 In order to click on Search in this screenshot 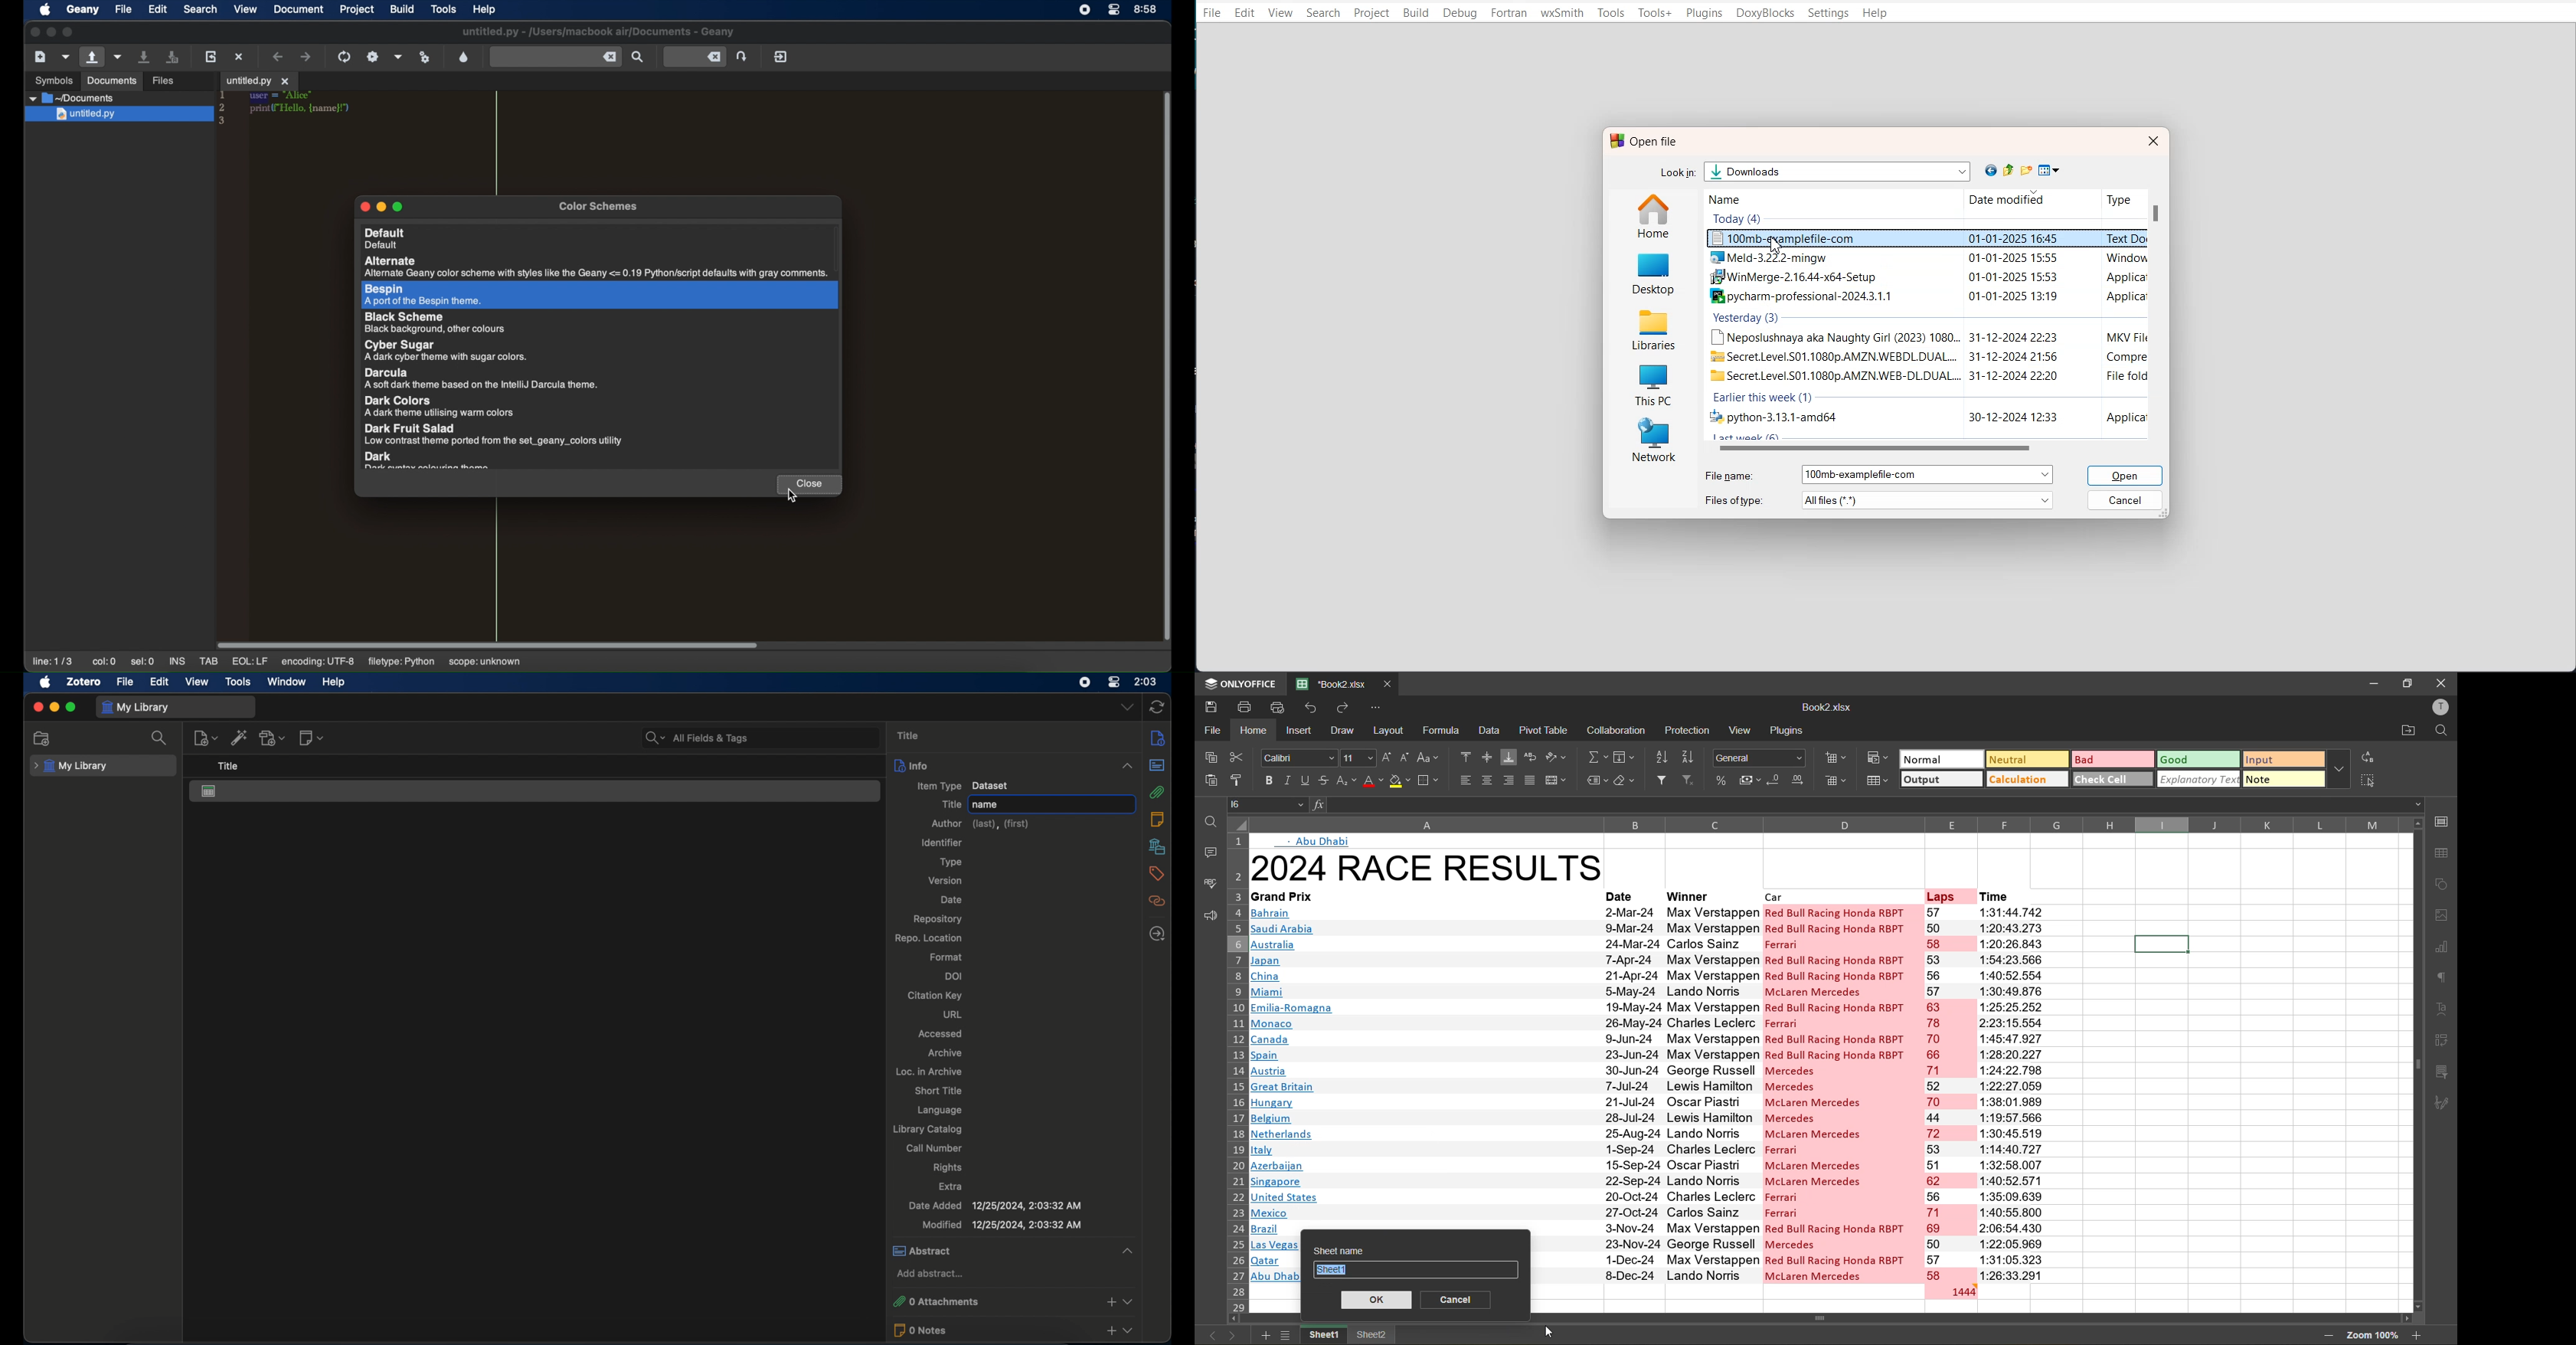, I will do `click(1322, 12)`.